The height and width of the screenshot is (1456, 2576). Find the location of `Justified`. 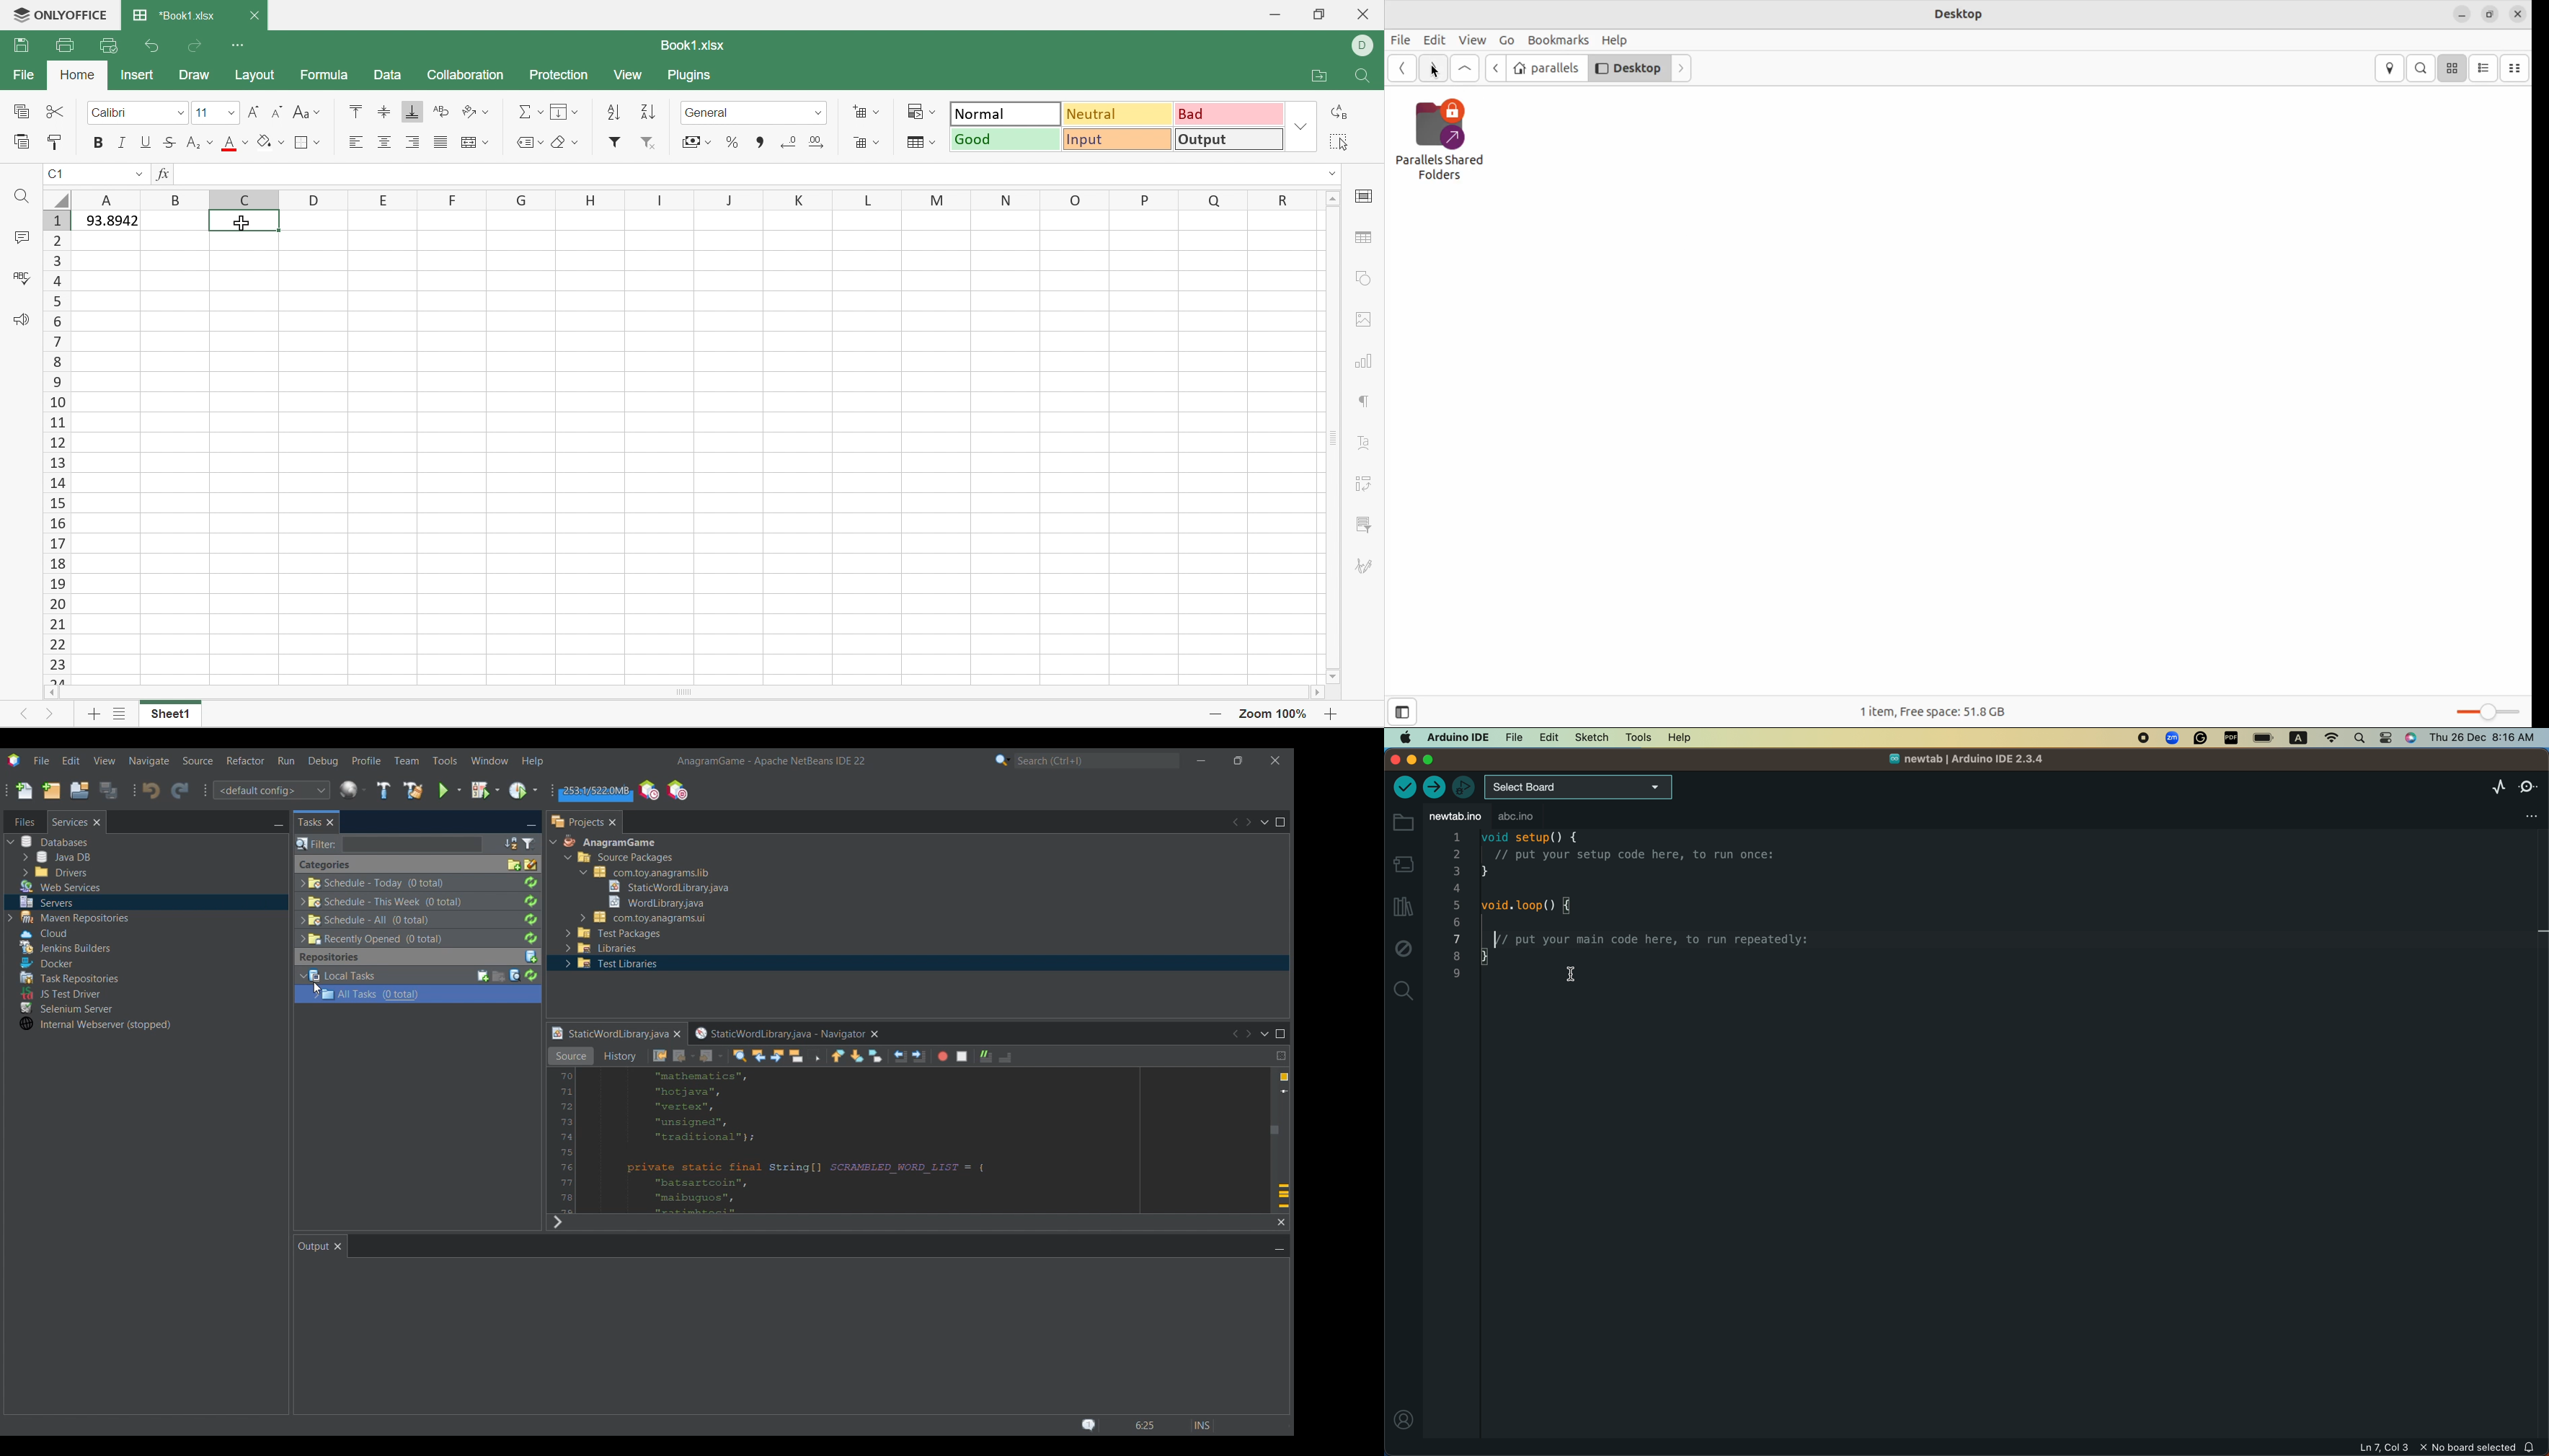

Justified is located at coordinates (439, 143).